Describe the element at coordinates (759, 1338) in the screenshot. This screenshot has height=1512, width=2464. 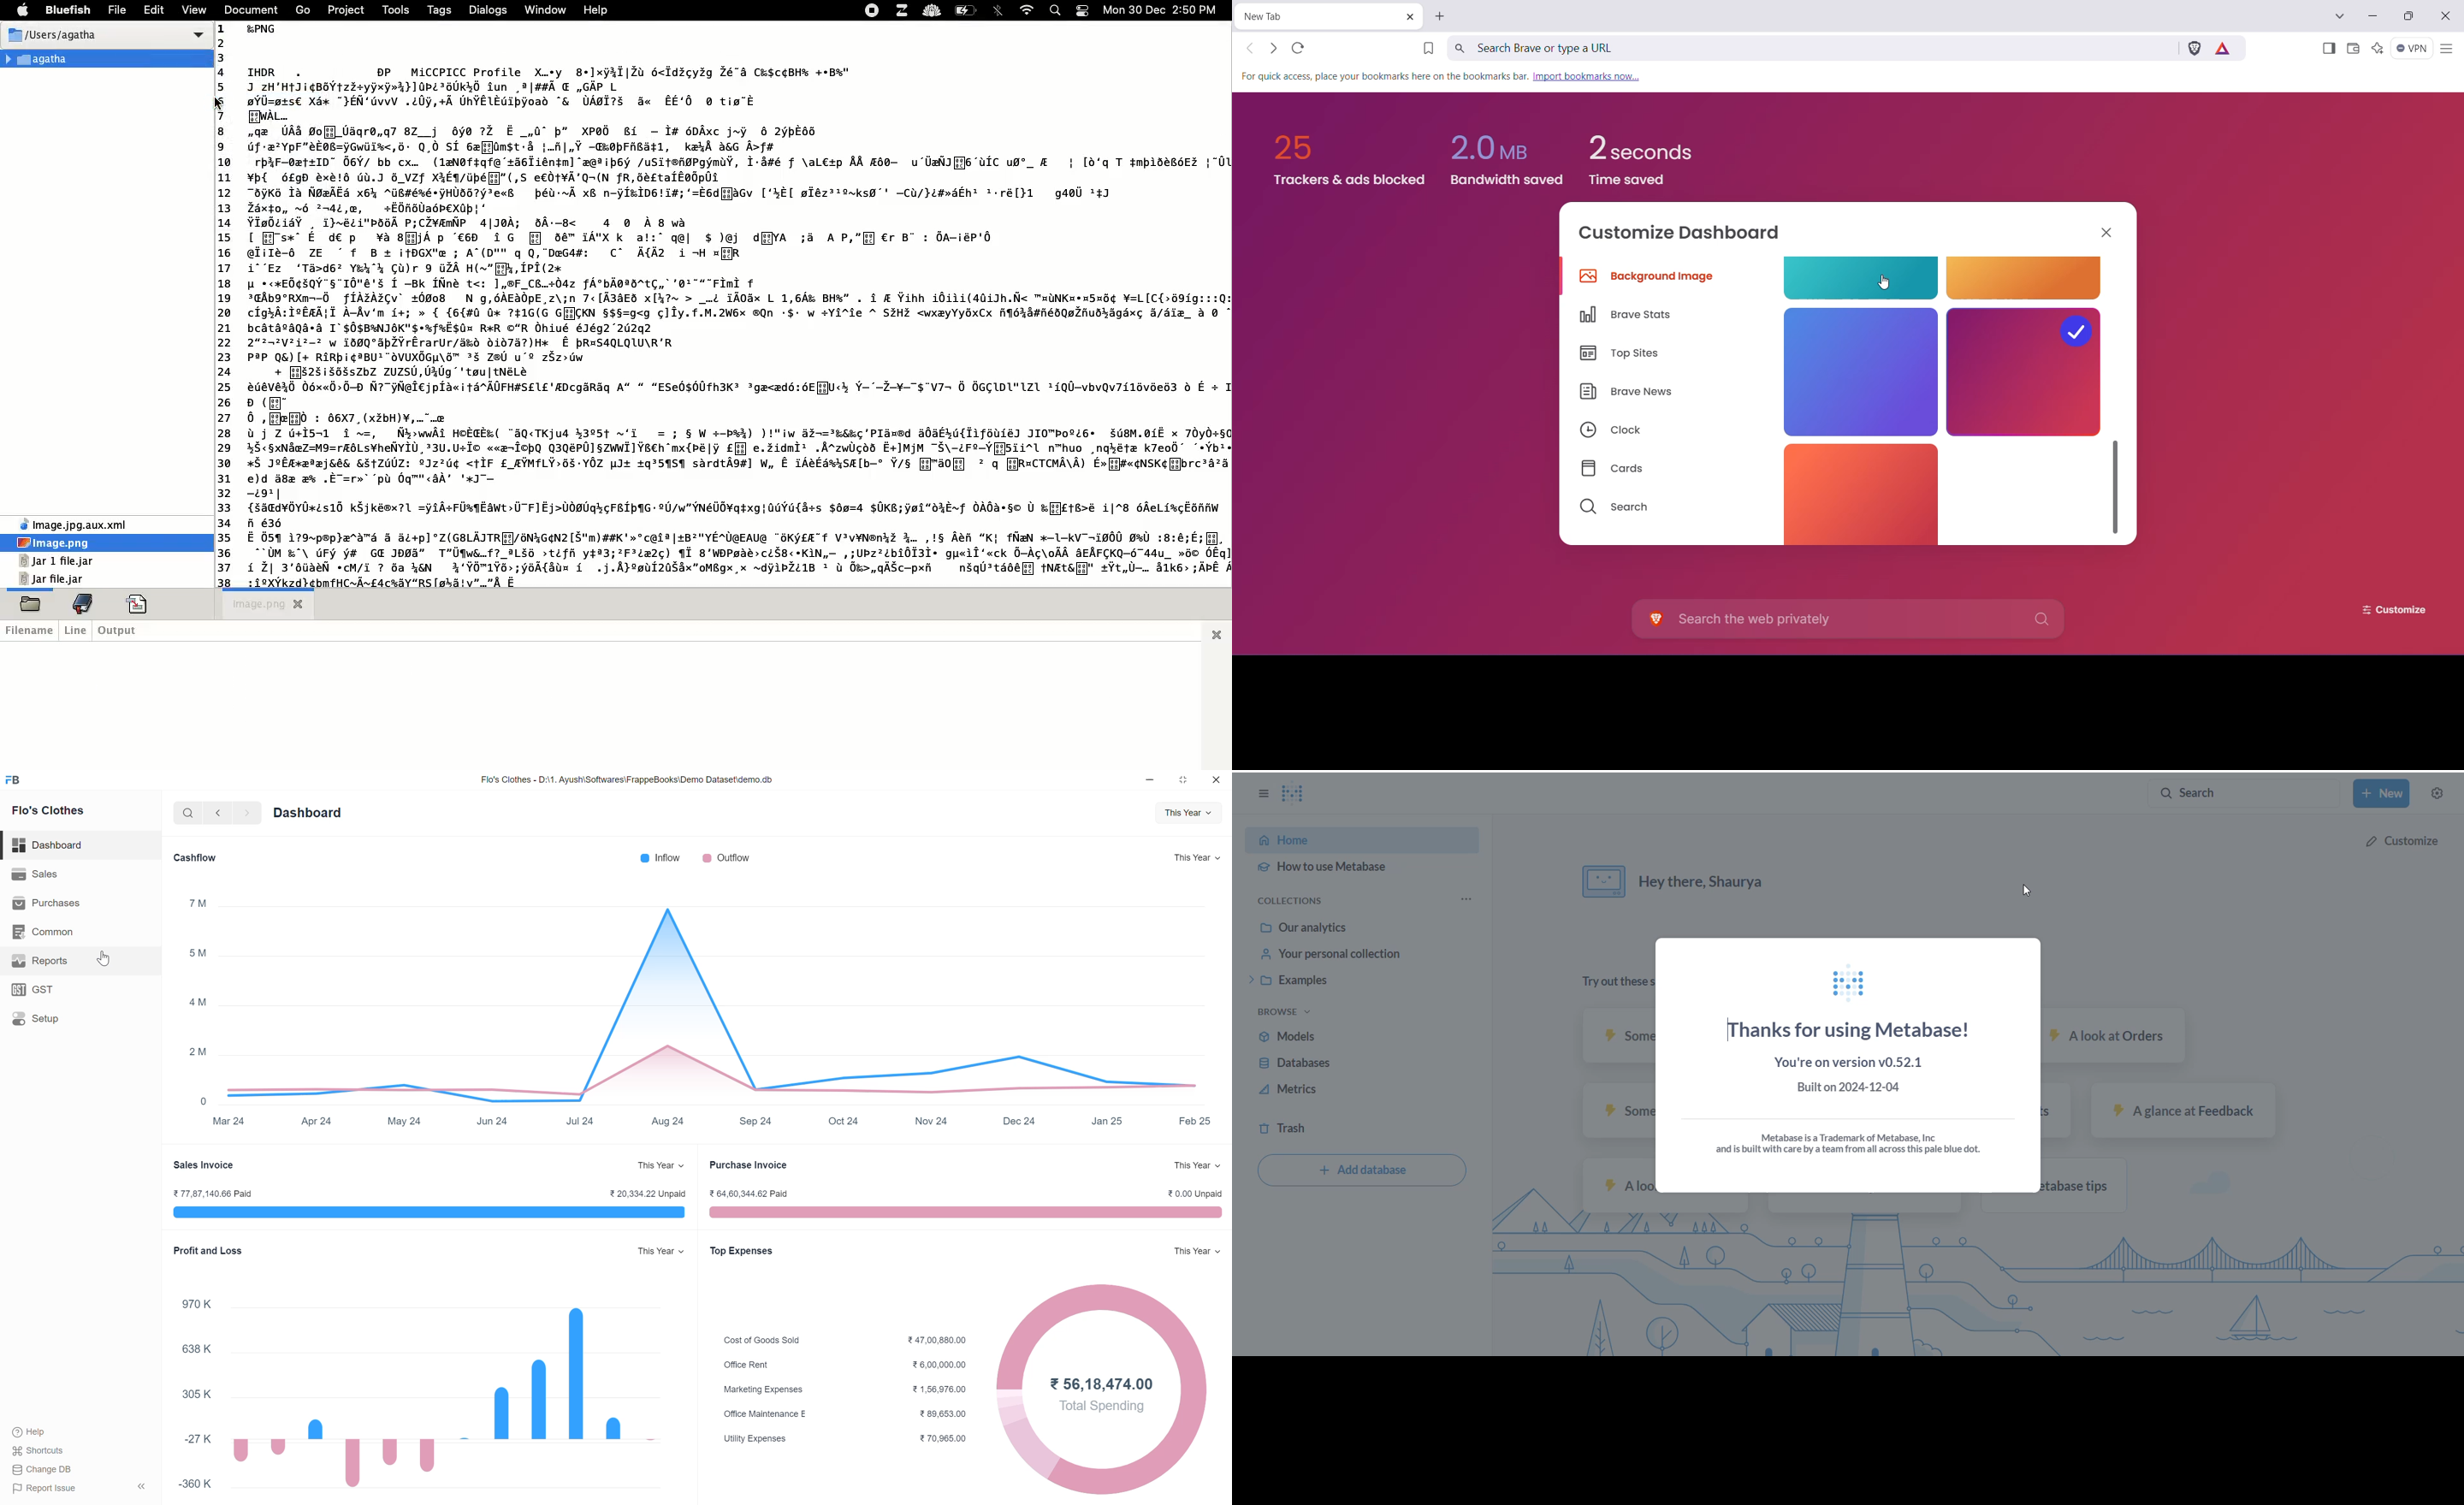
I see `cost of goods sold` at that location.